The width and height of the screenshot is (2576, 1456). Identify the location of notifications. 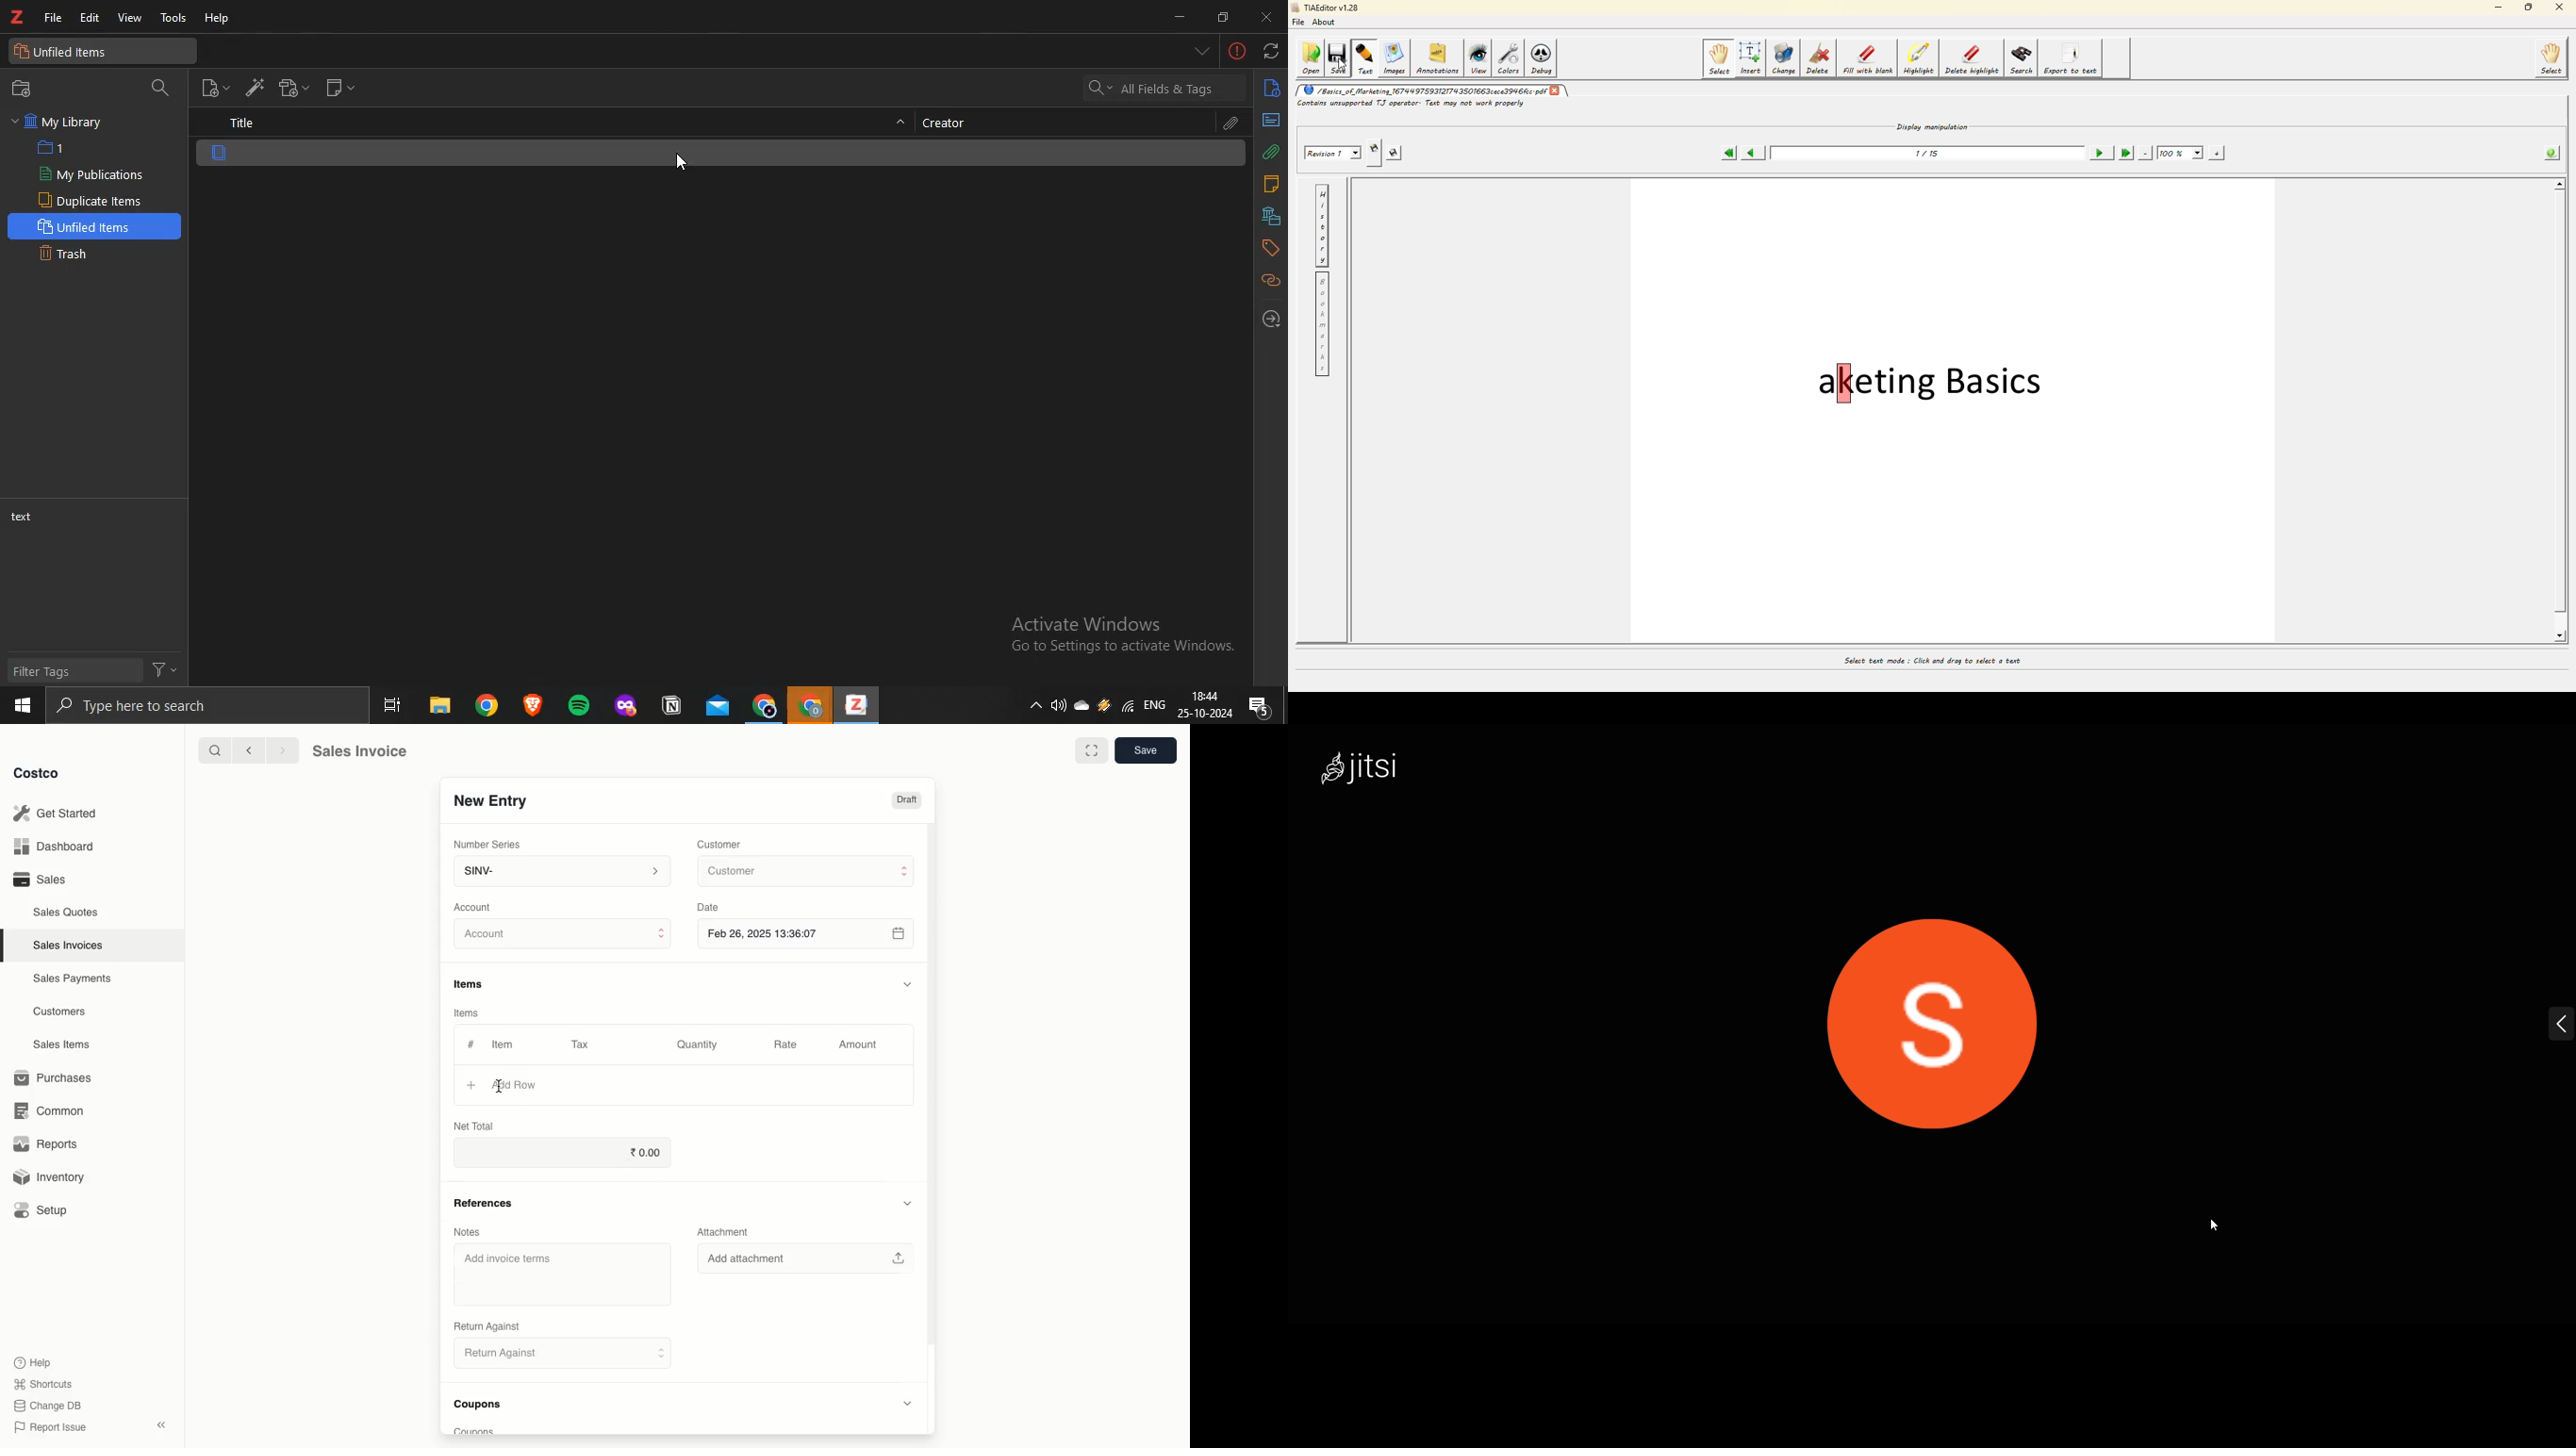
(1258, 707).